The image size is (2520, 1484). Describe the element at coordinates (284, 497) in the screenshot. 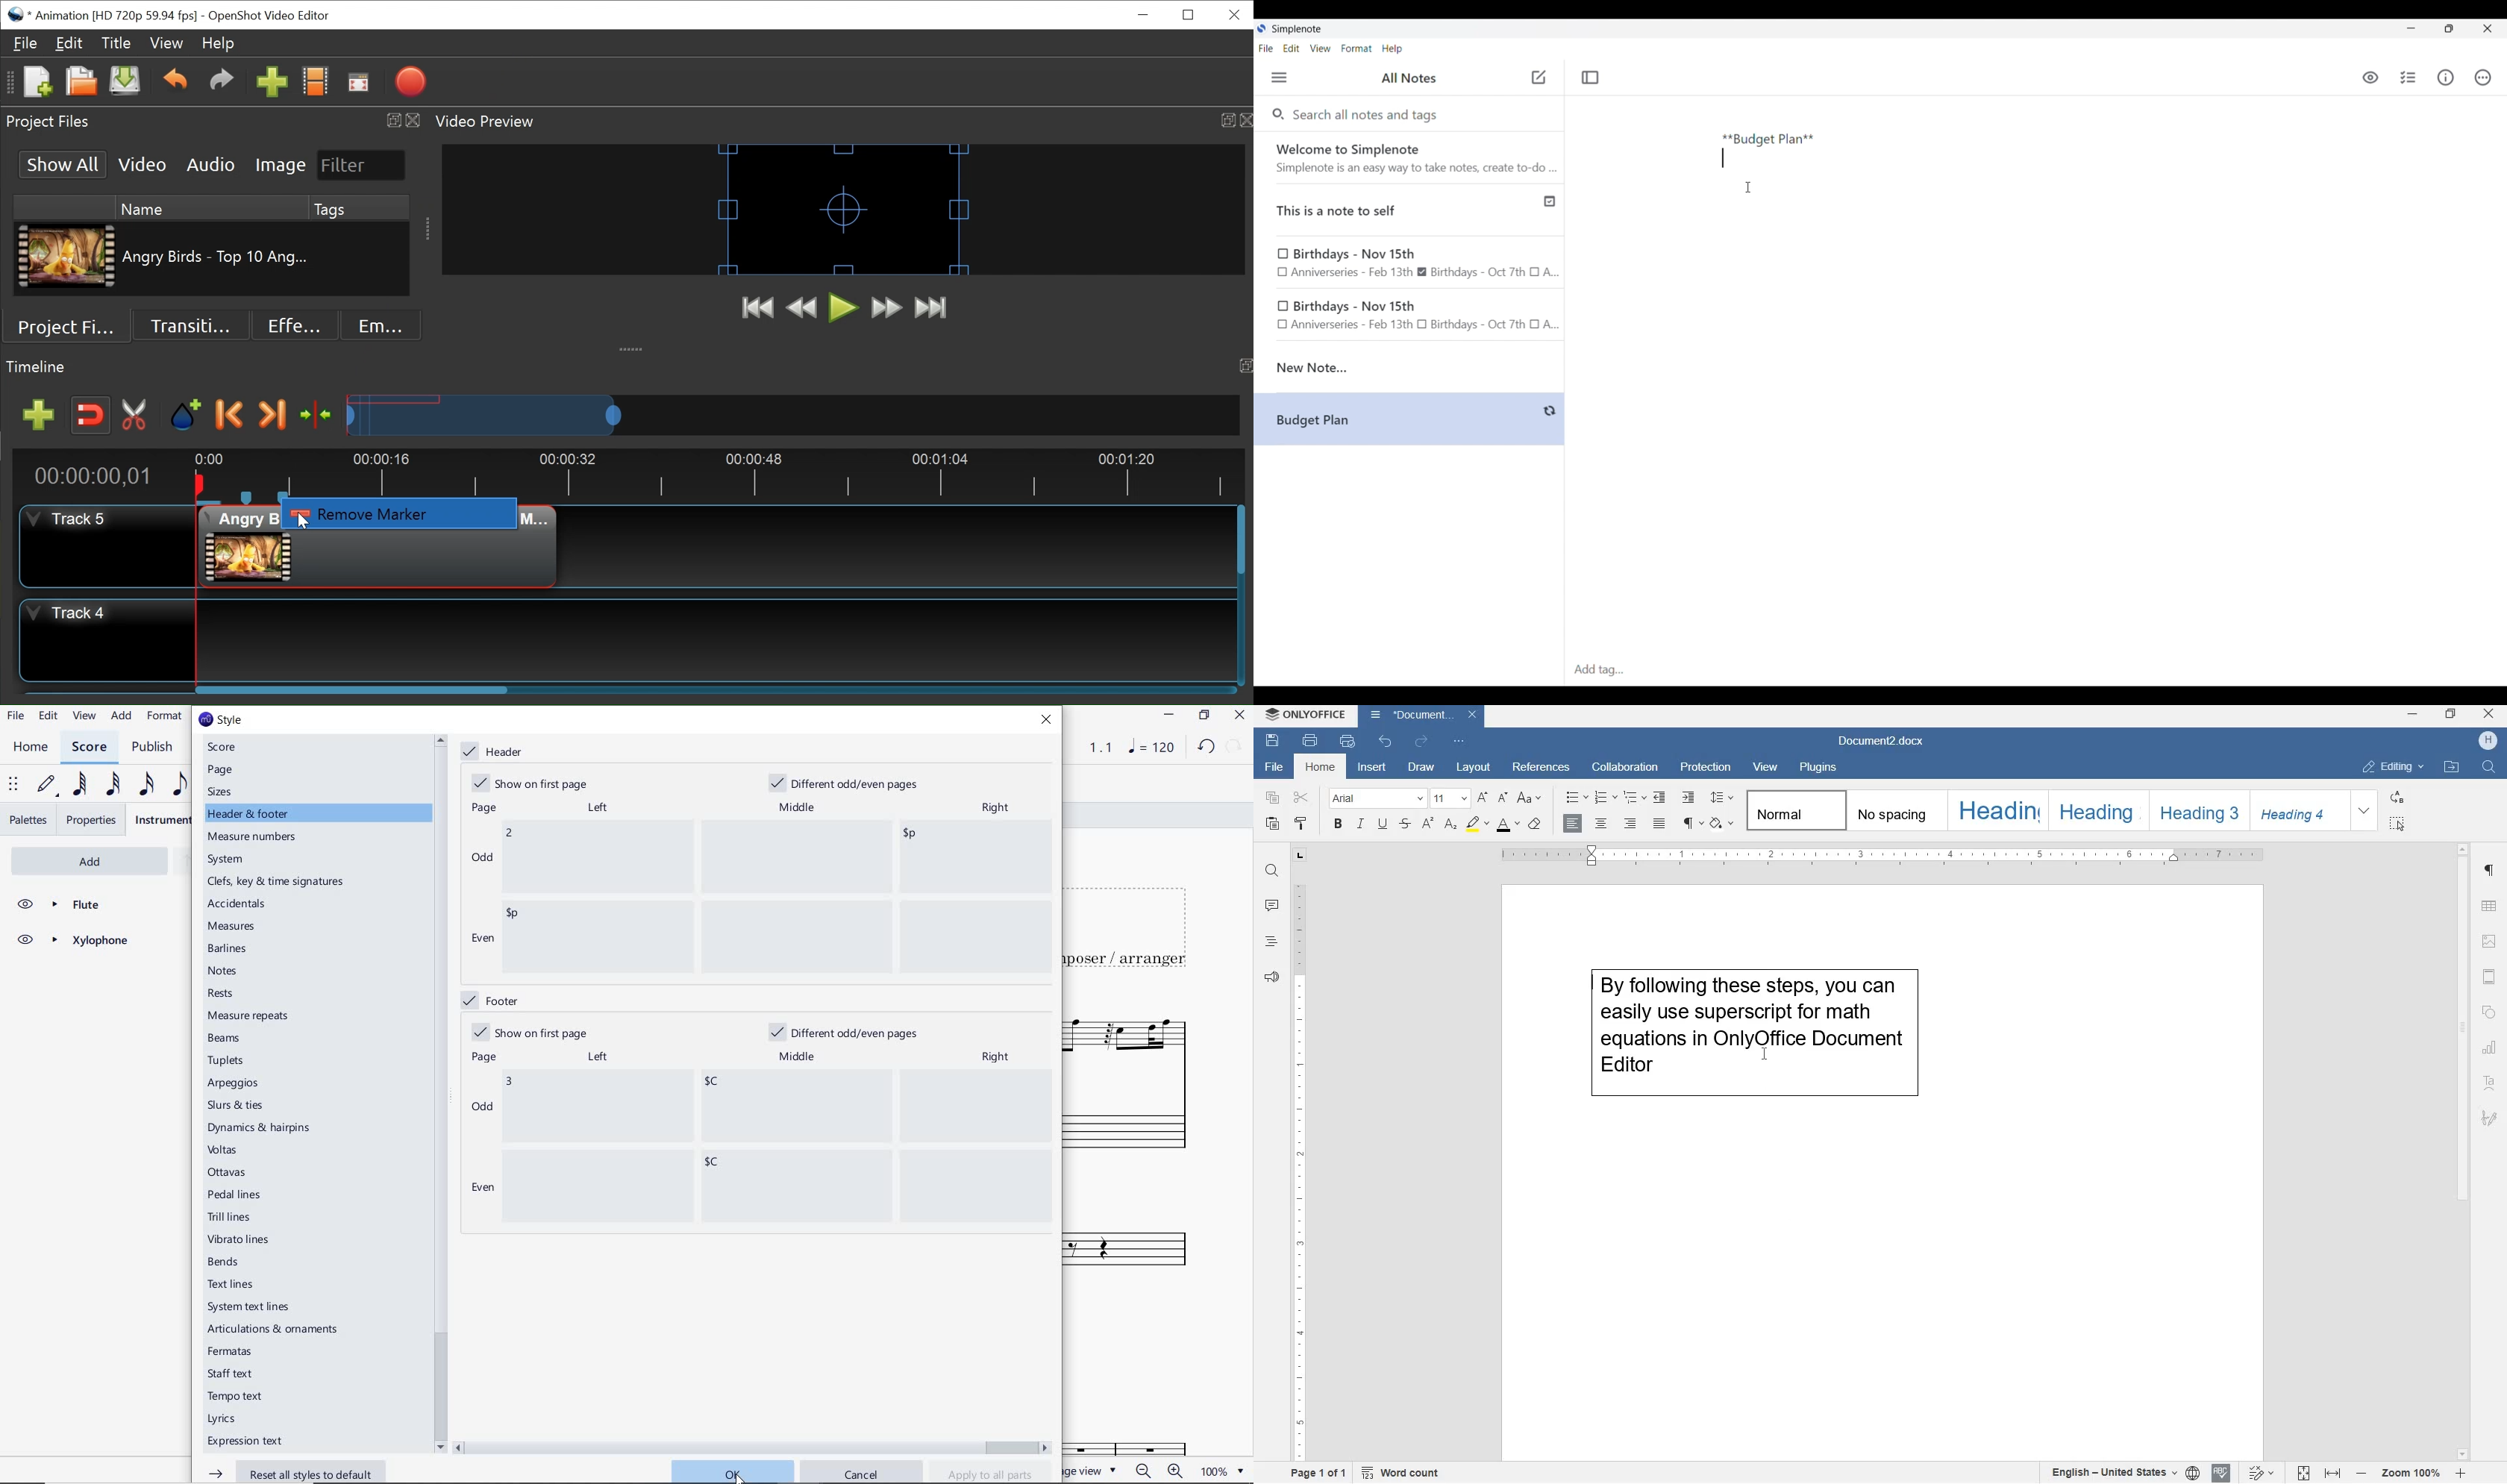

I see `Marker` at that location.